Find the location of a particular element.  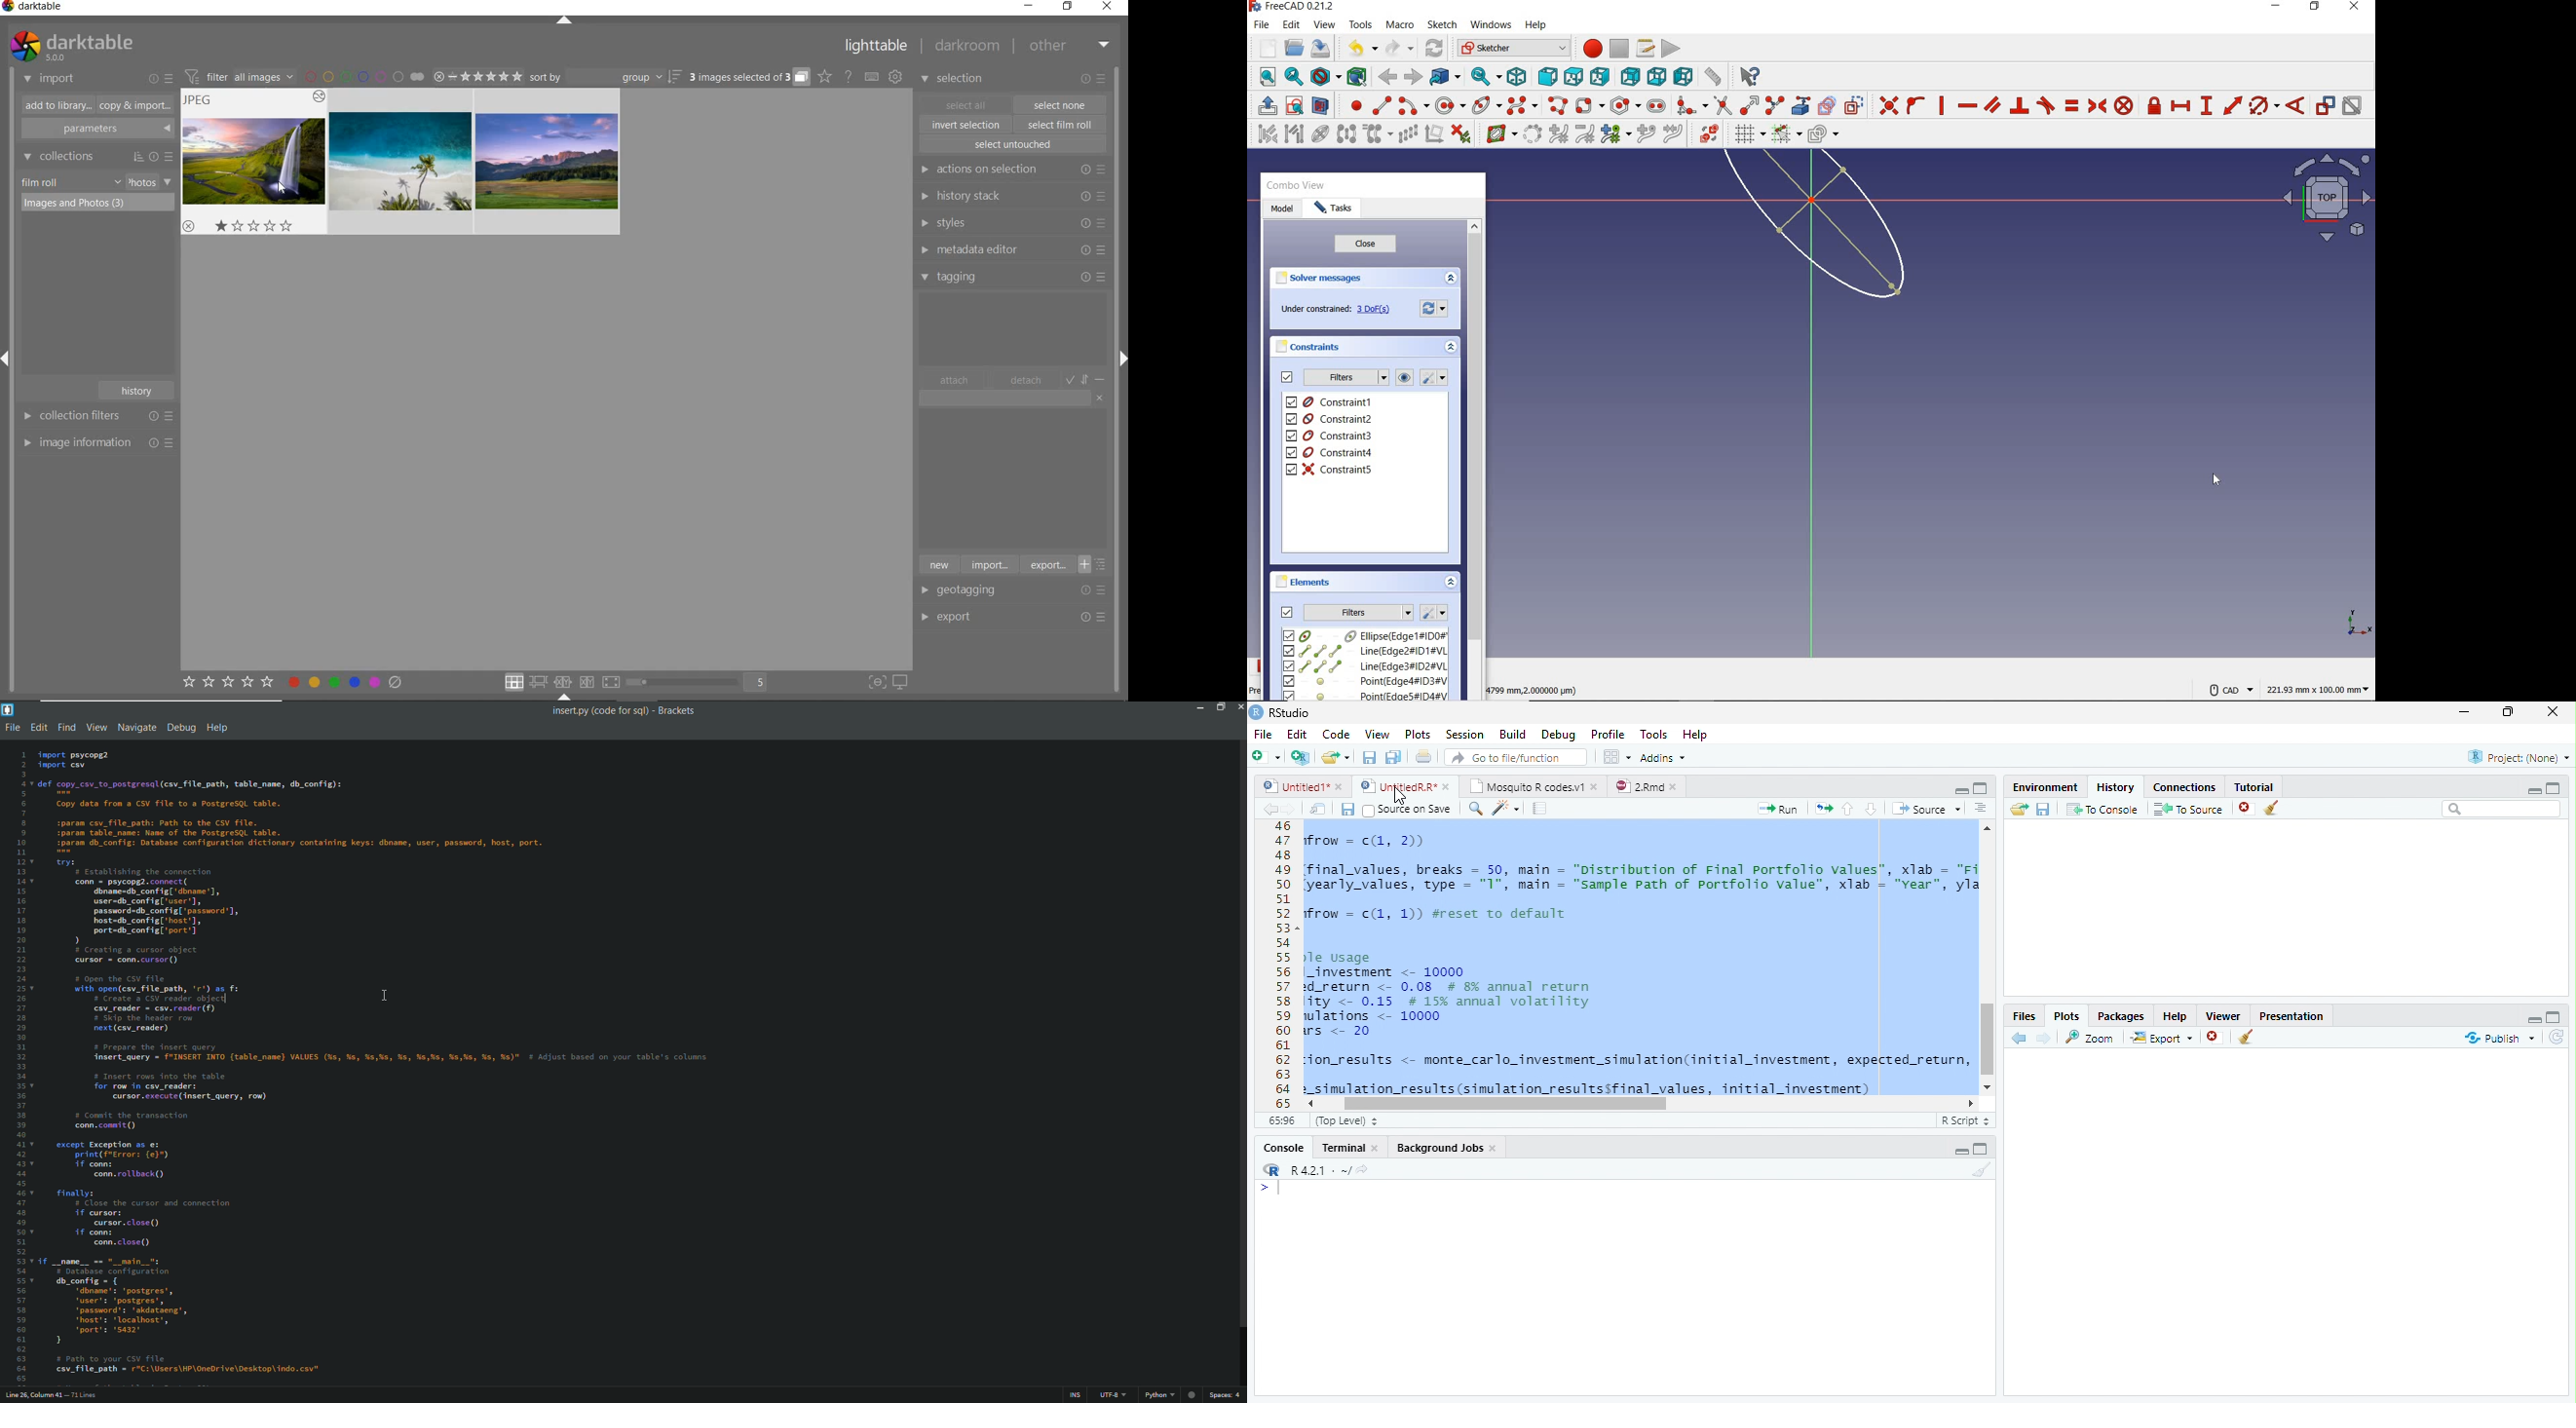

select film roll is located at coordinates (1061, 123).